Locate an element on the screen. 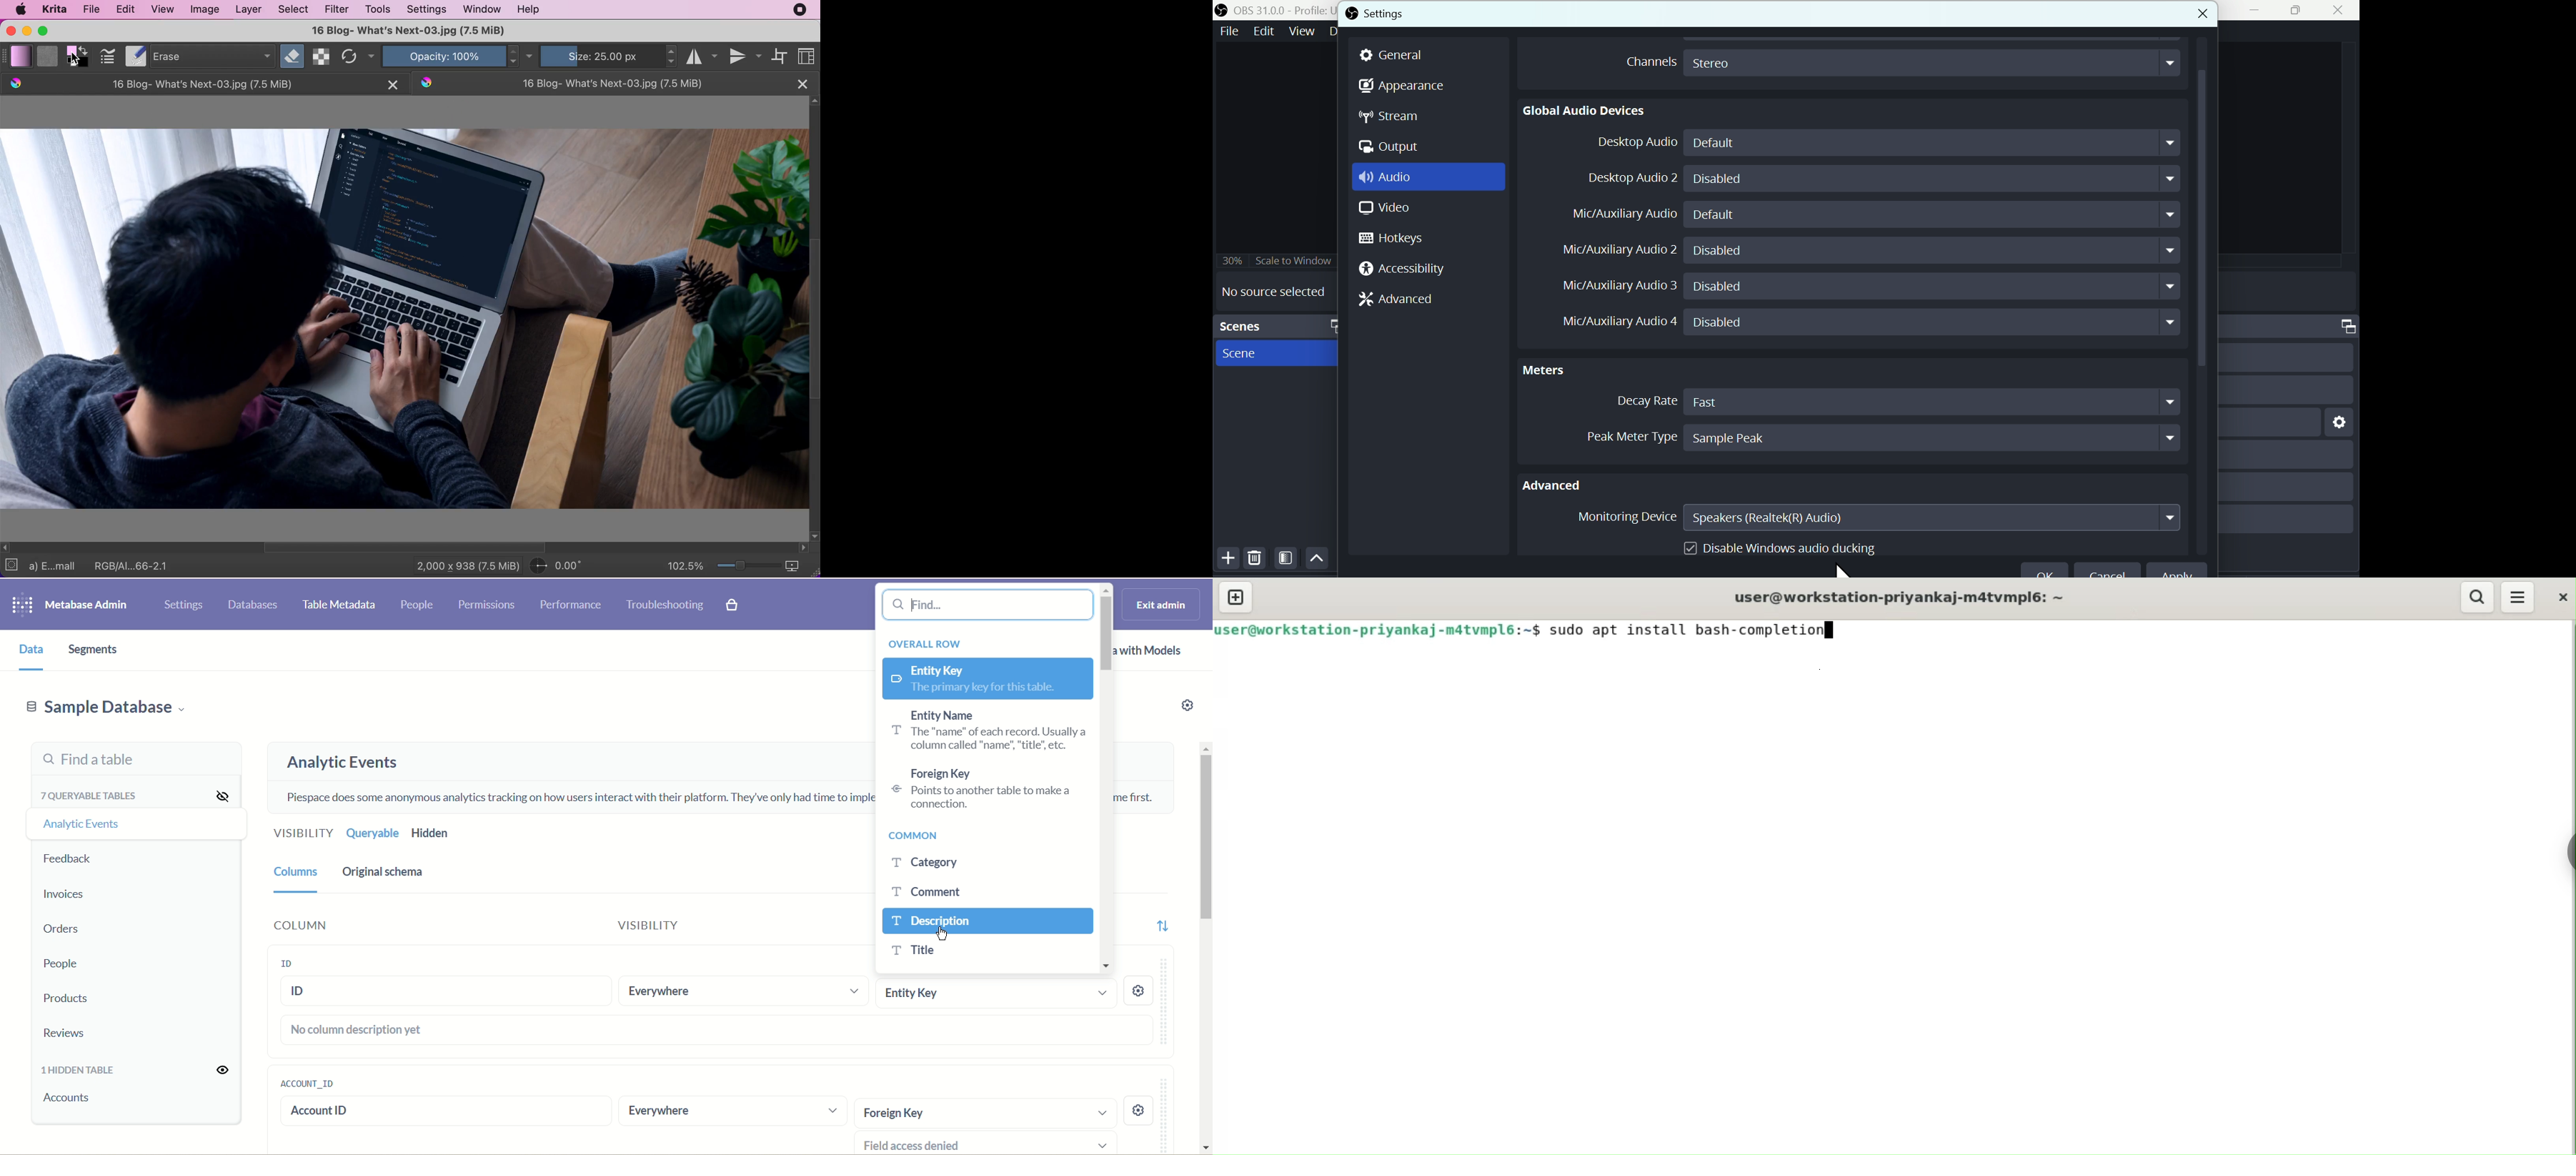  16 Blog- What's Next-03.).jpg (7.5 MiB) is located at coordinates (418, 31).